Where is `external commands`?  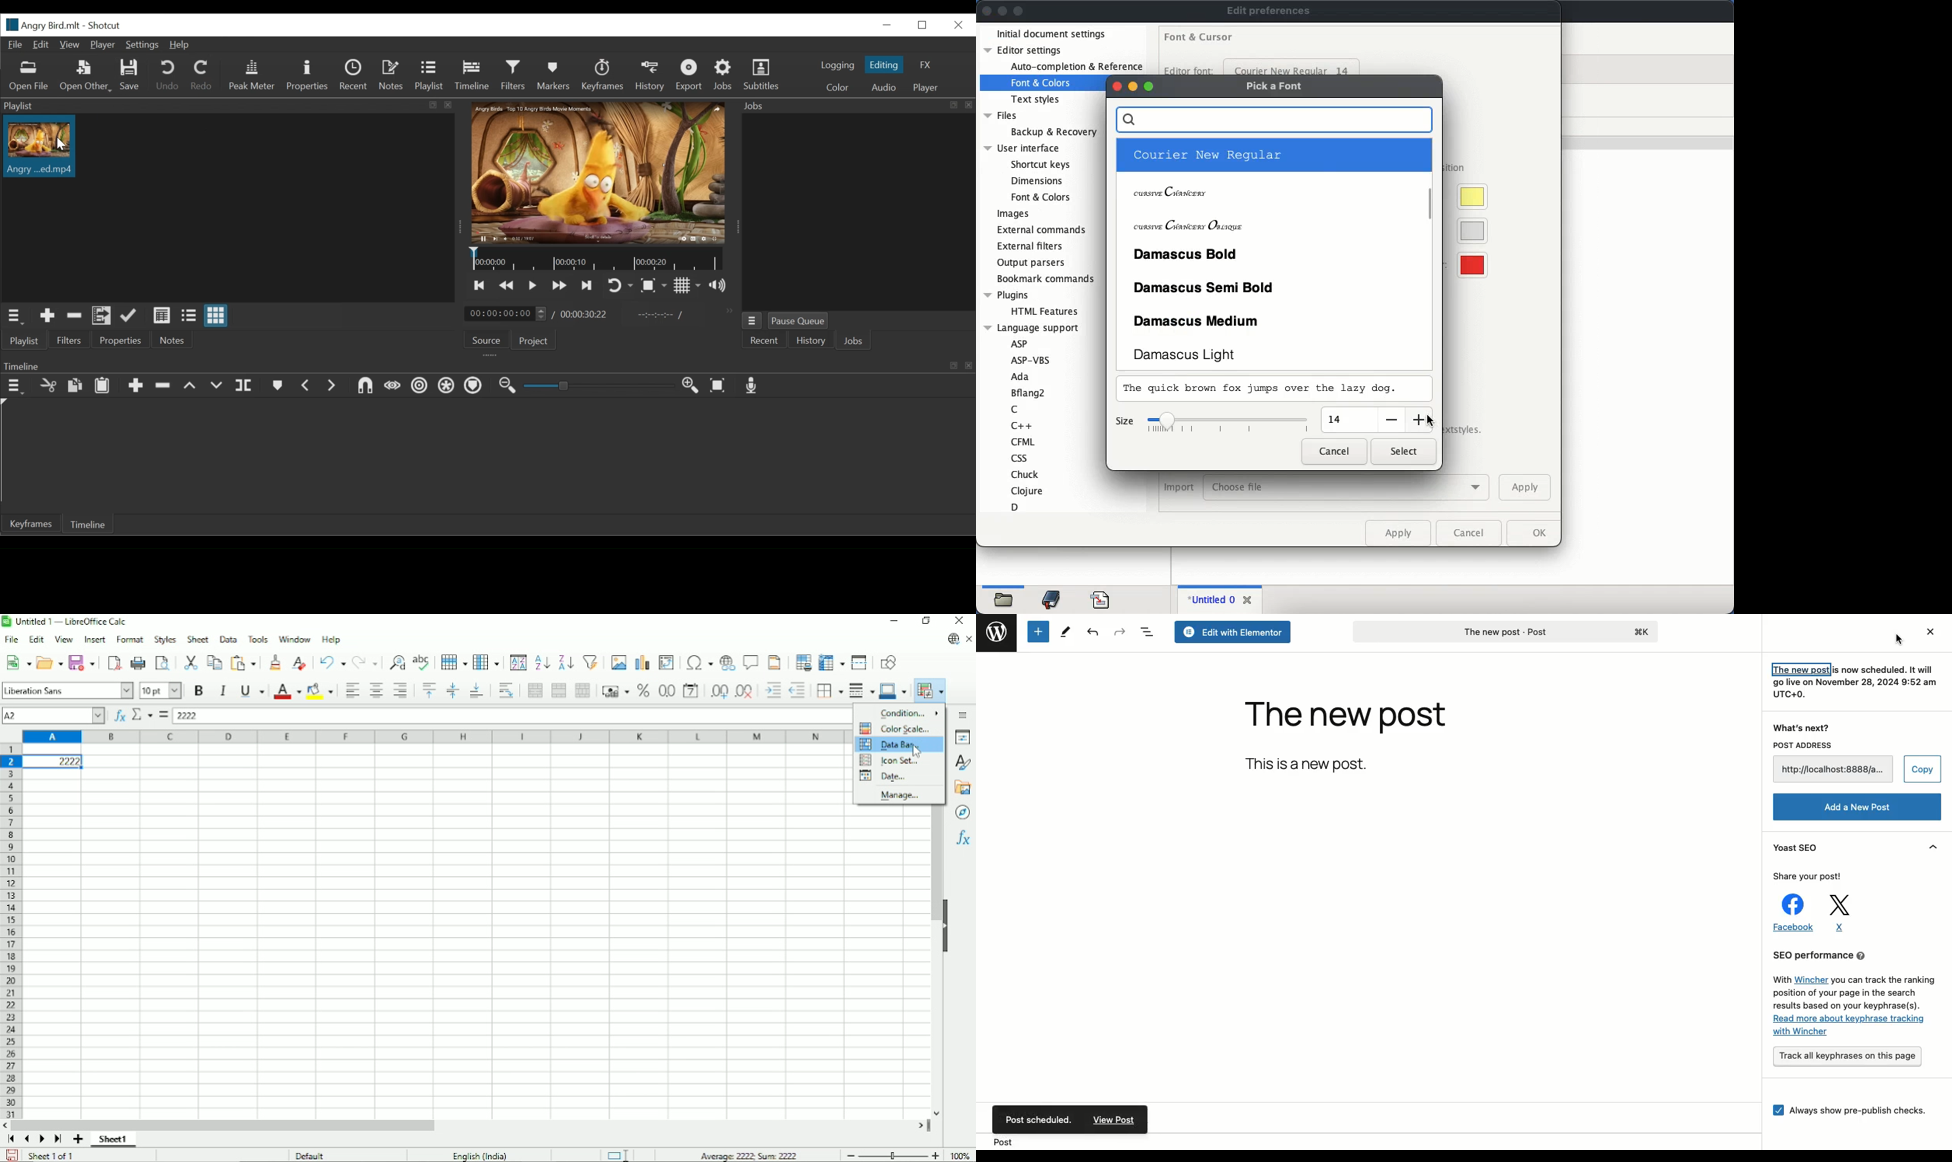
external commands is located at coordinates (1044, 229).